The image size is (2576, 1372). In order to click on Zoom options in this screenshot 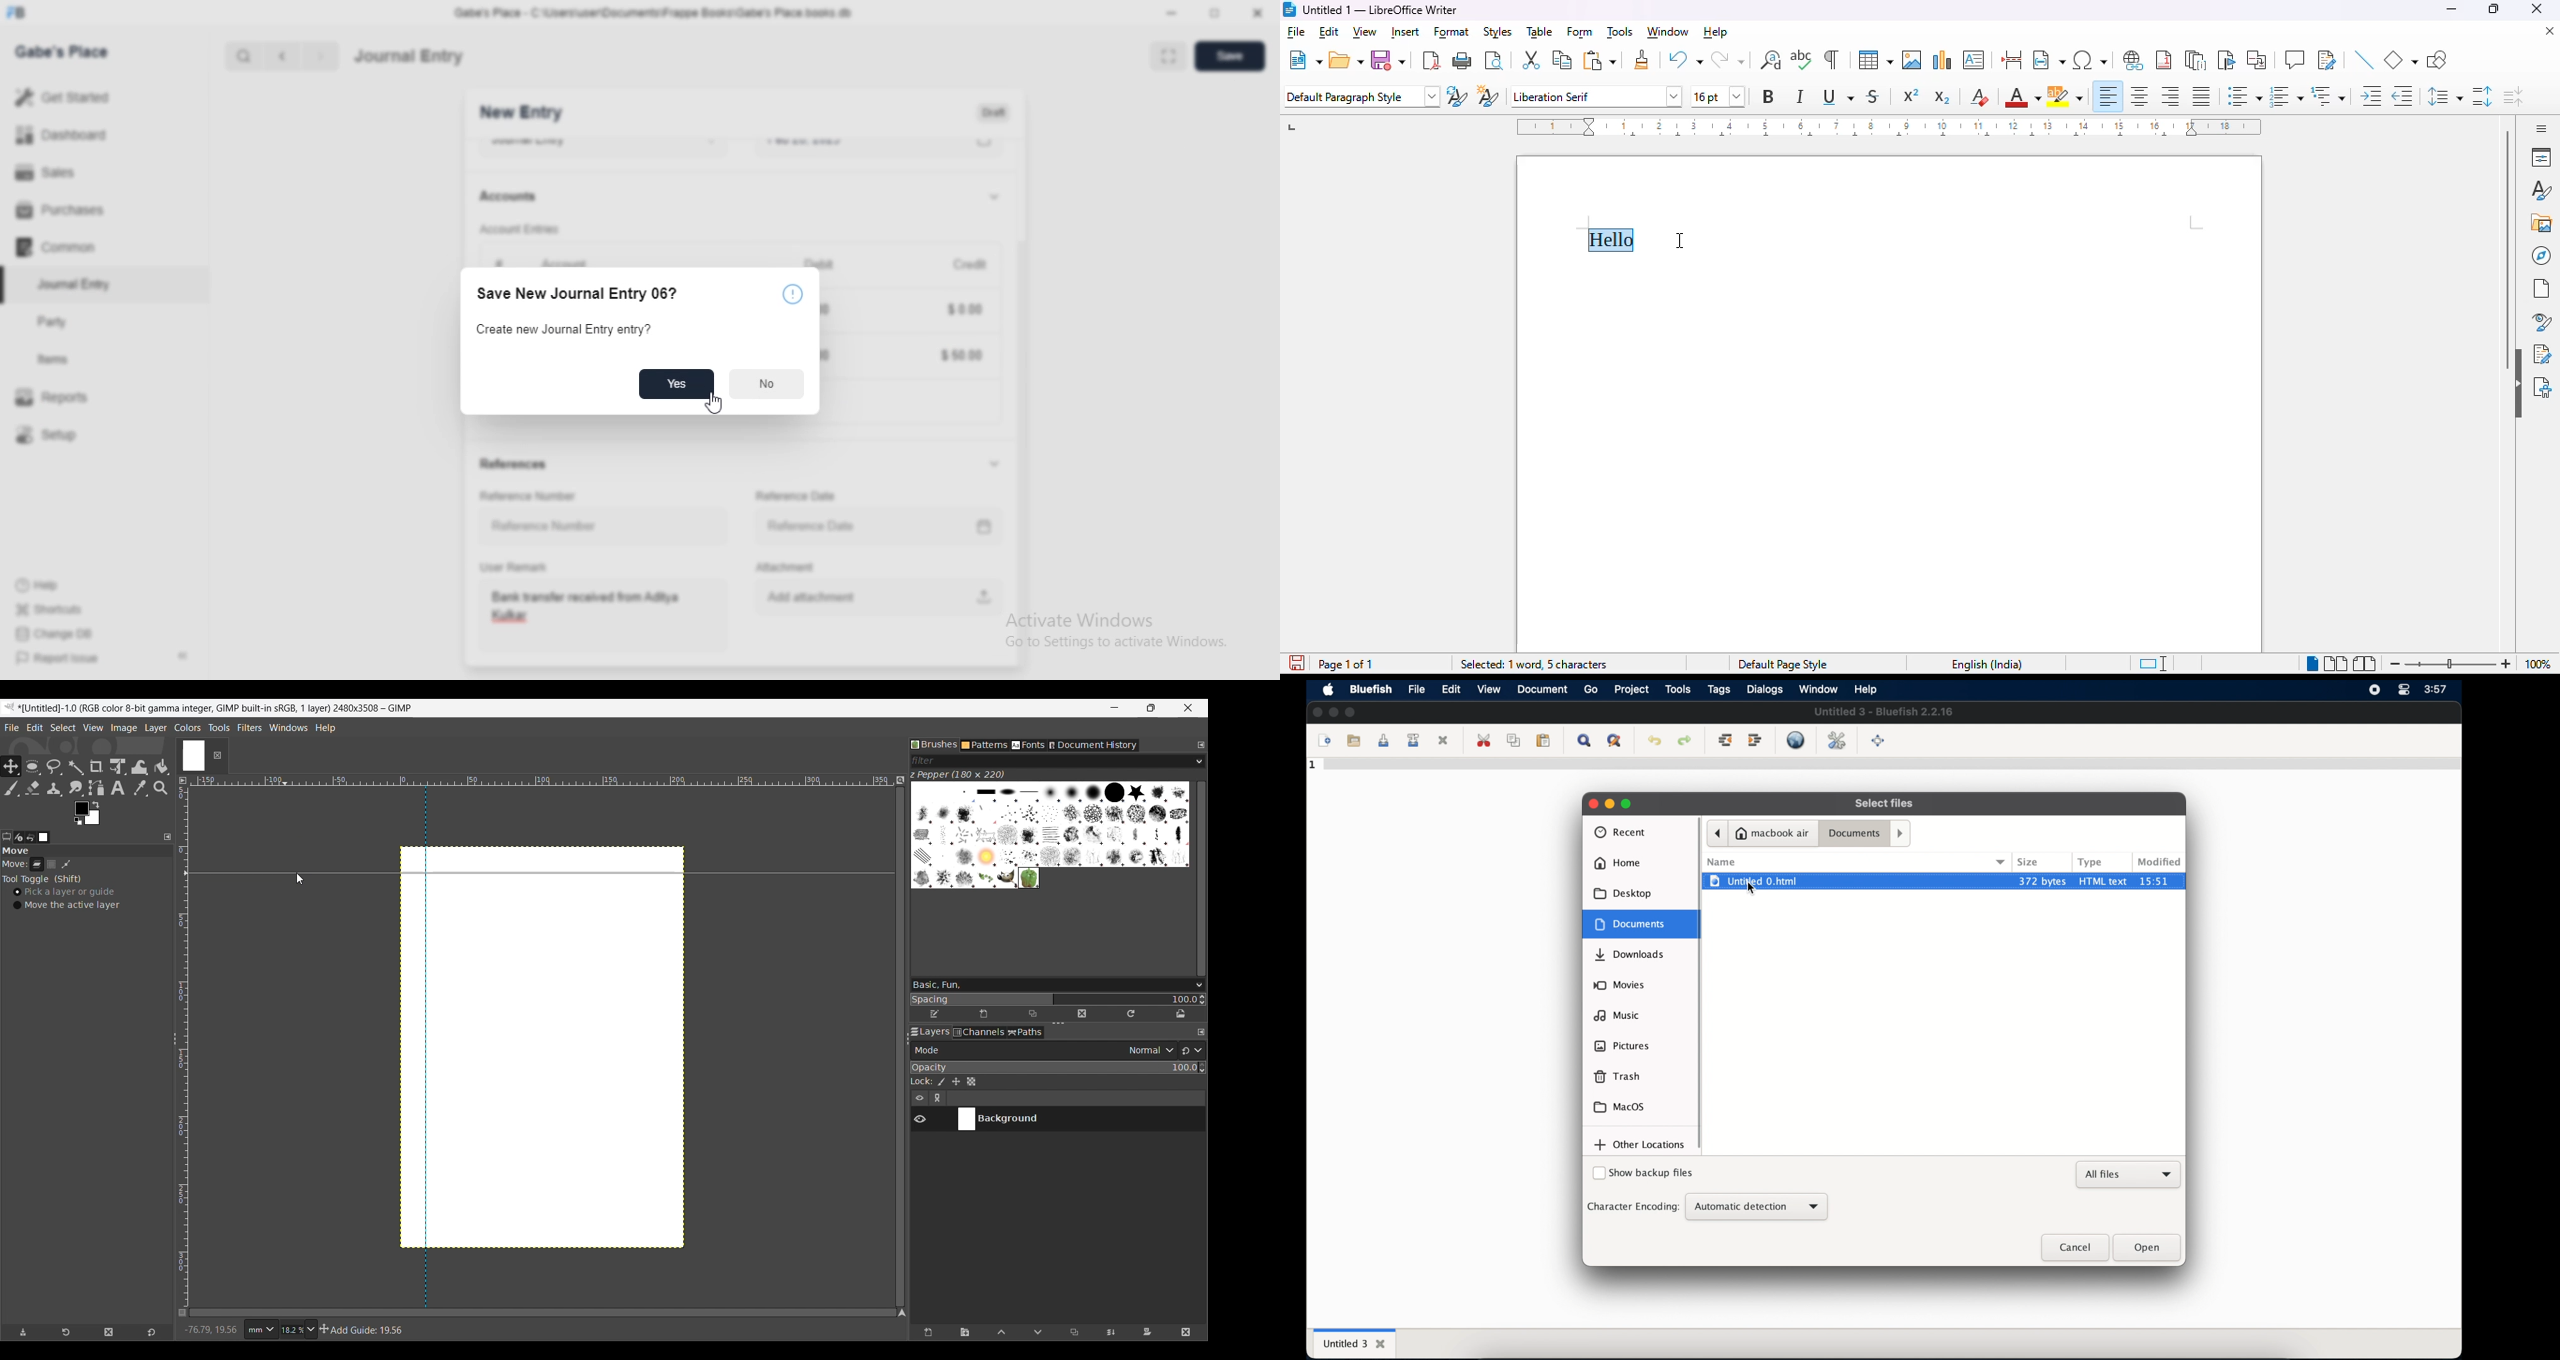, I will do `click(312, 1330)`.